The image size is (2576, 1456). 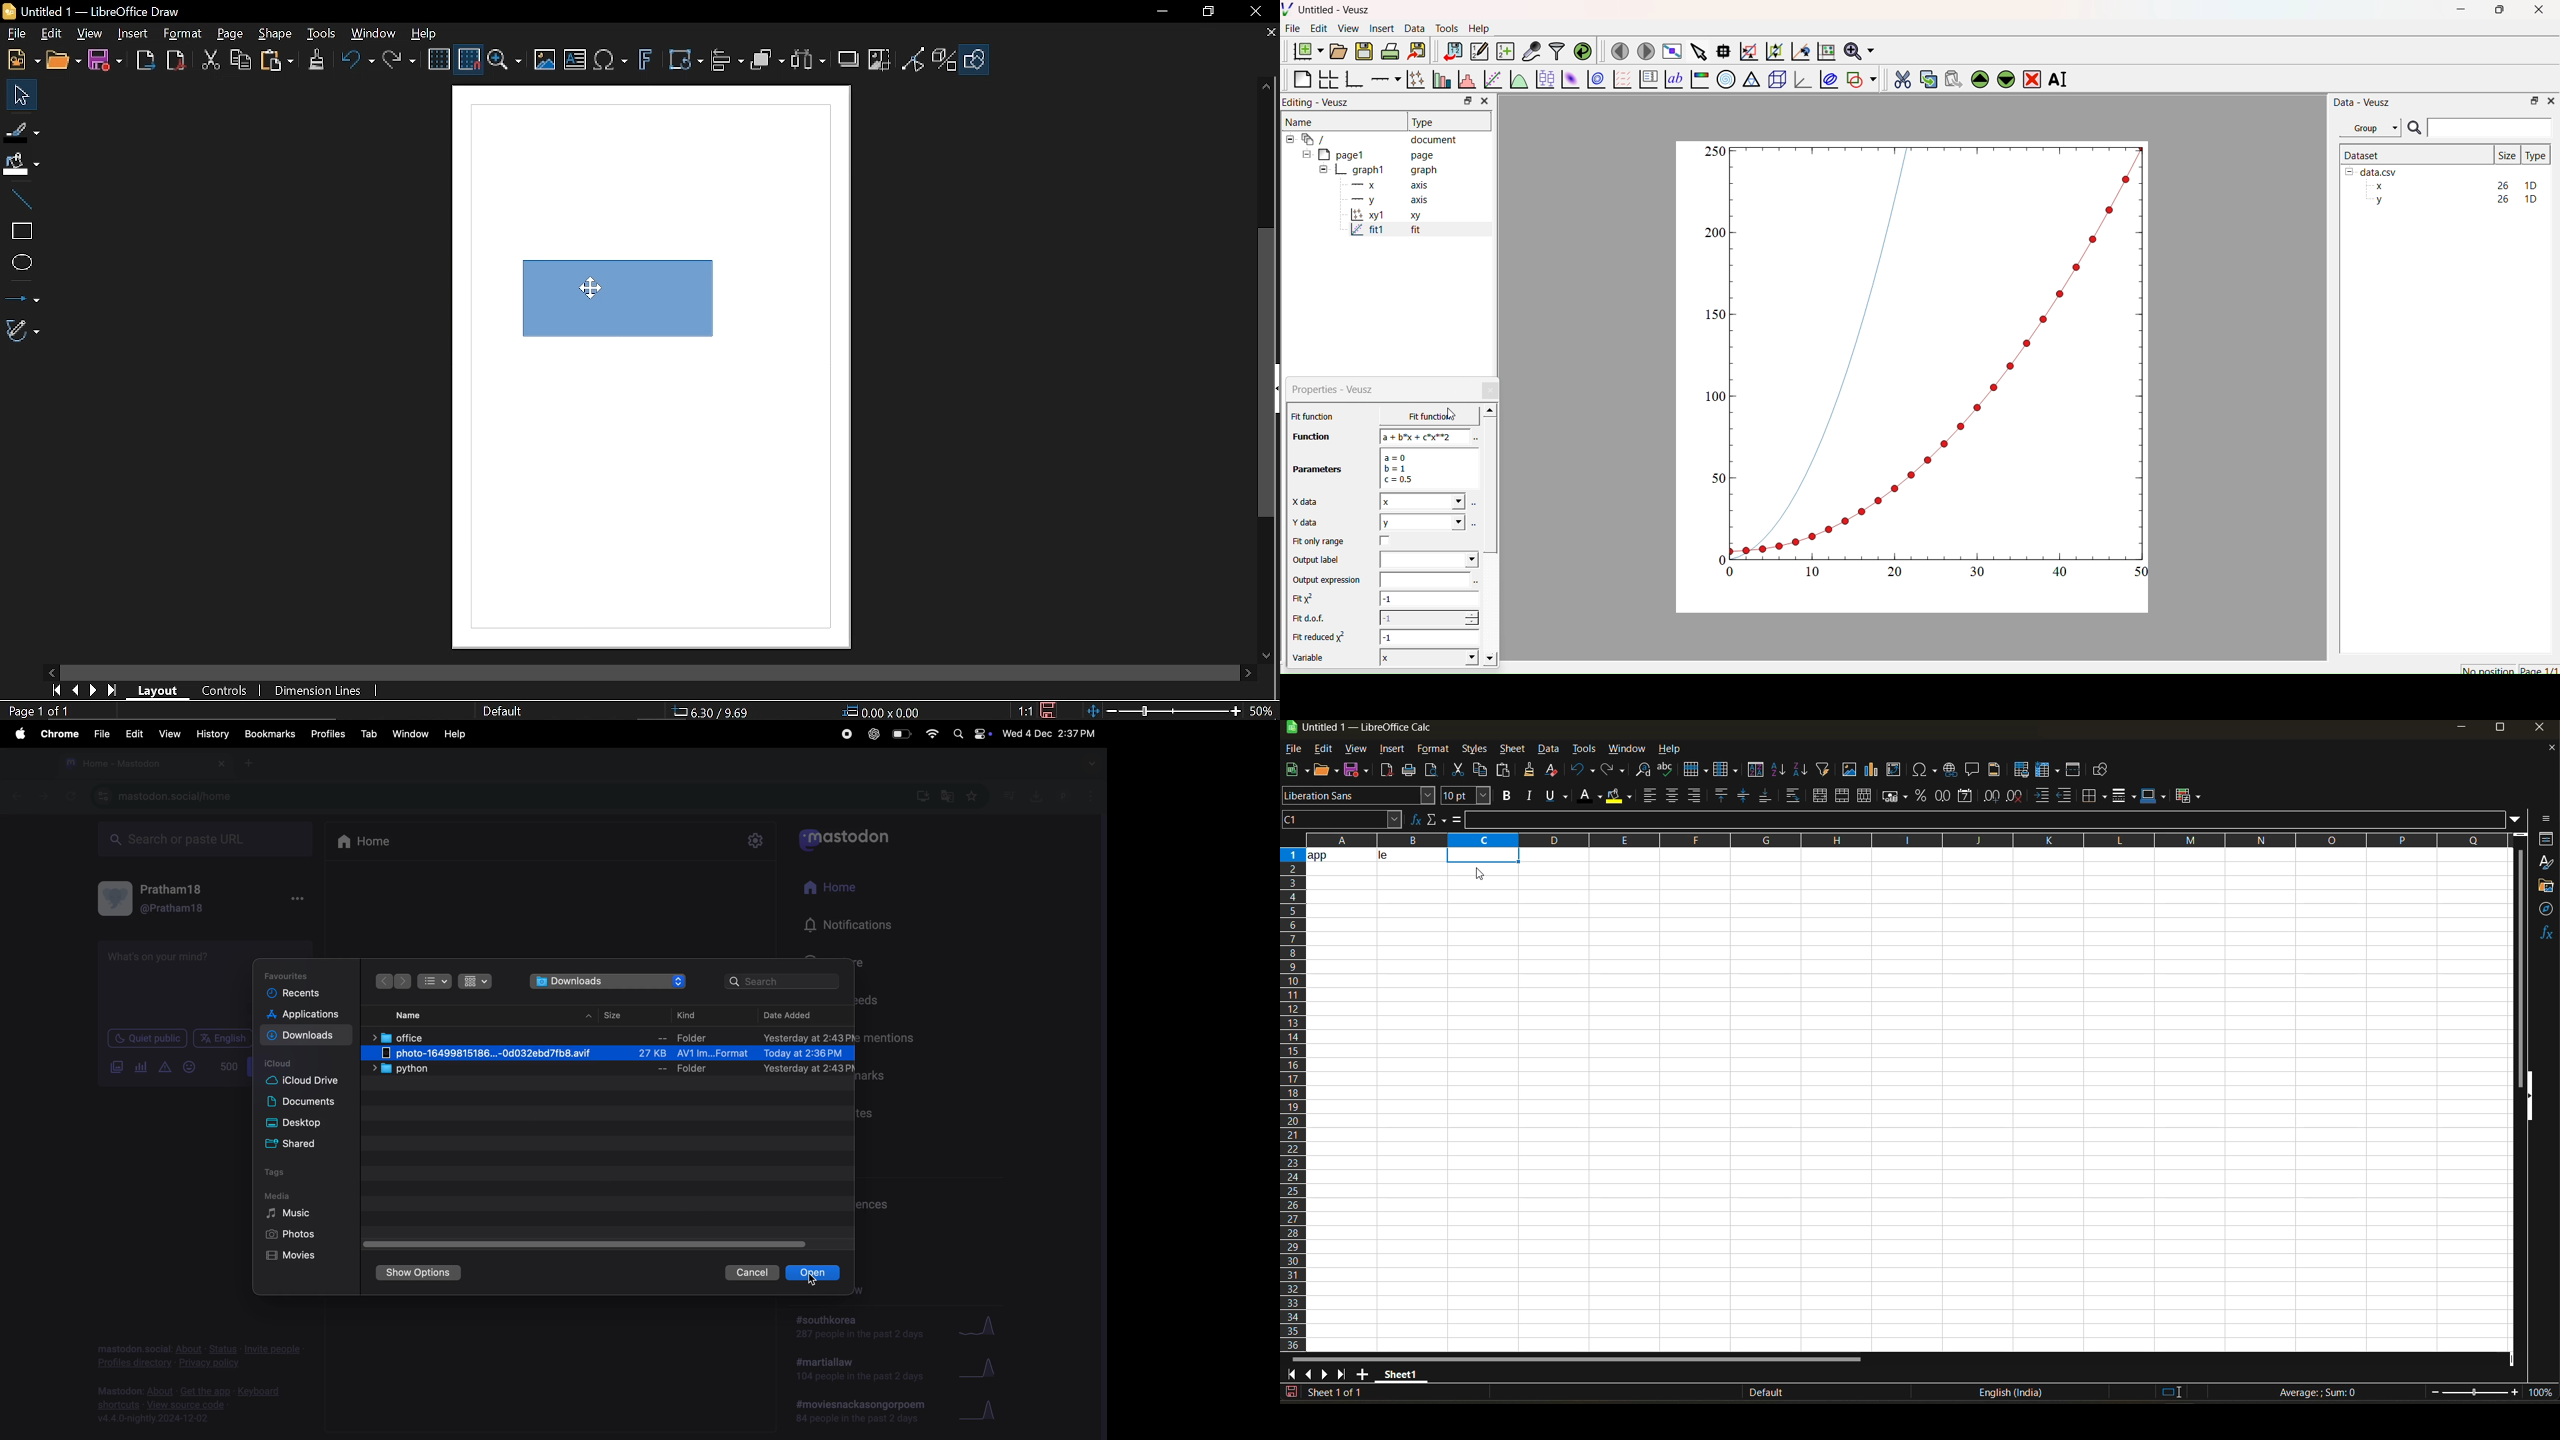 I want to click on Close window, so click(x=1254, y=11).